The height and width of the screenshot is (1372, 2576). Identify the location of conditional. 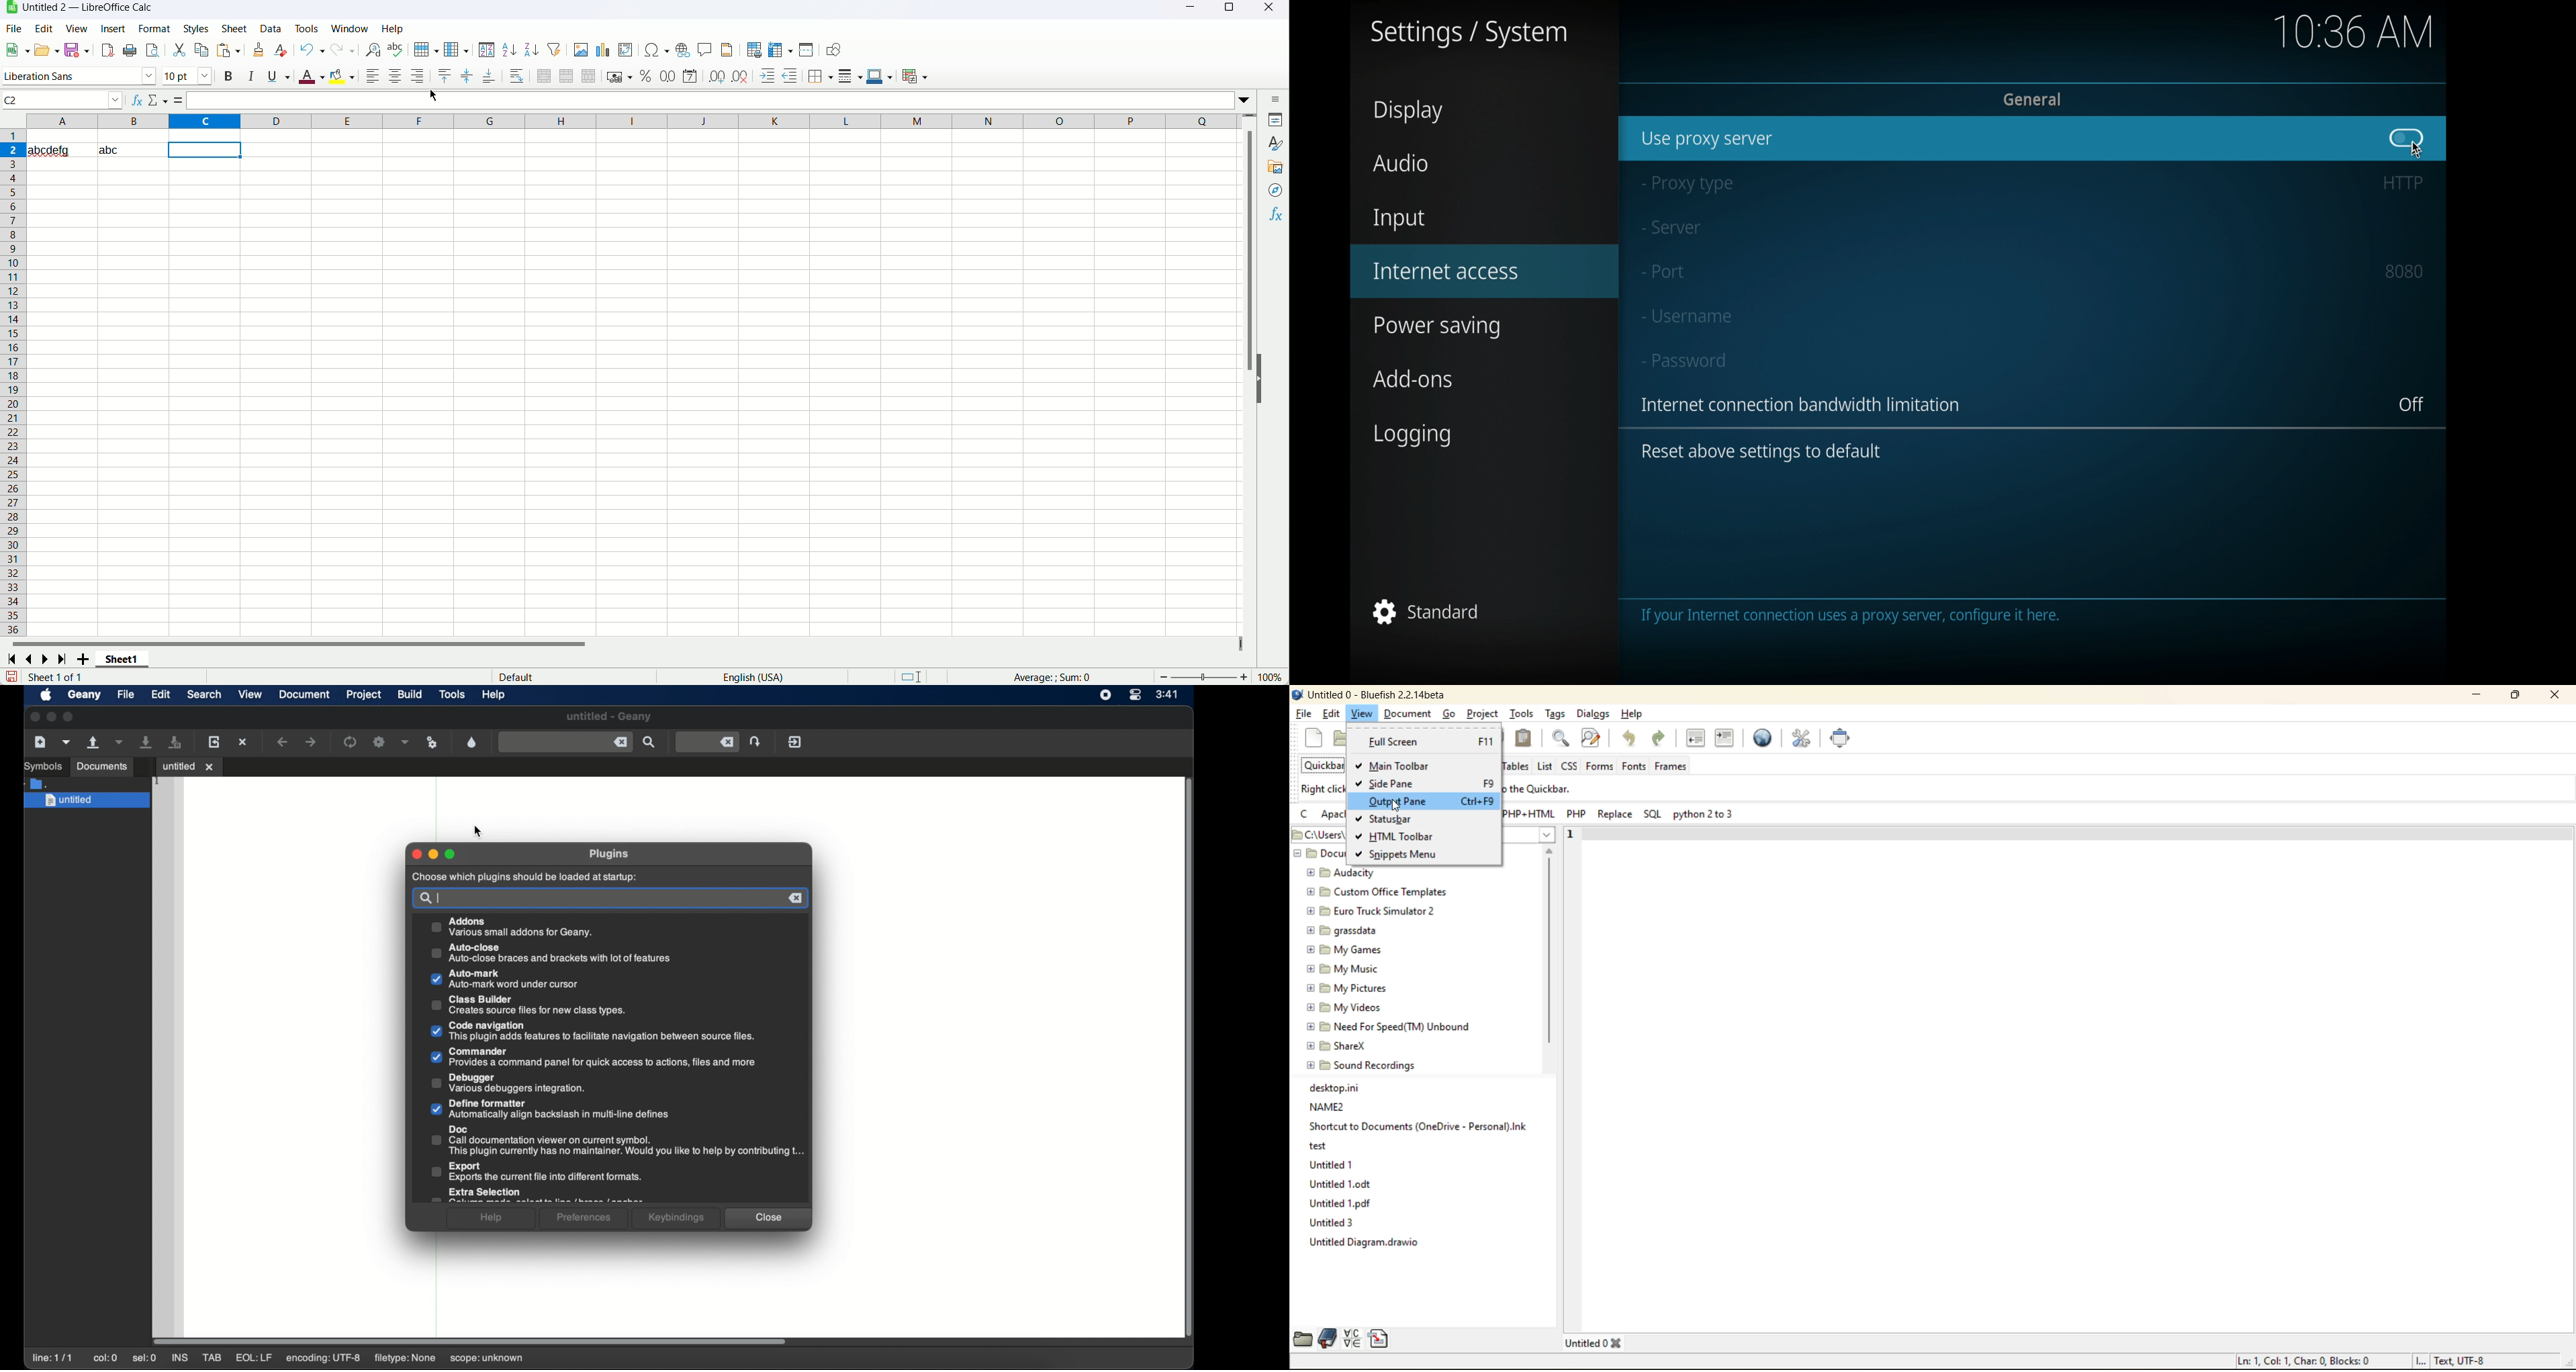
(915, 77).